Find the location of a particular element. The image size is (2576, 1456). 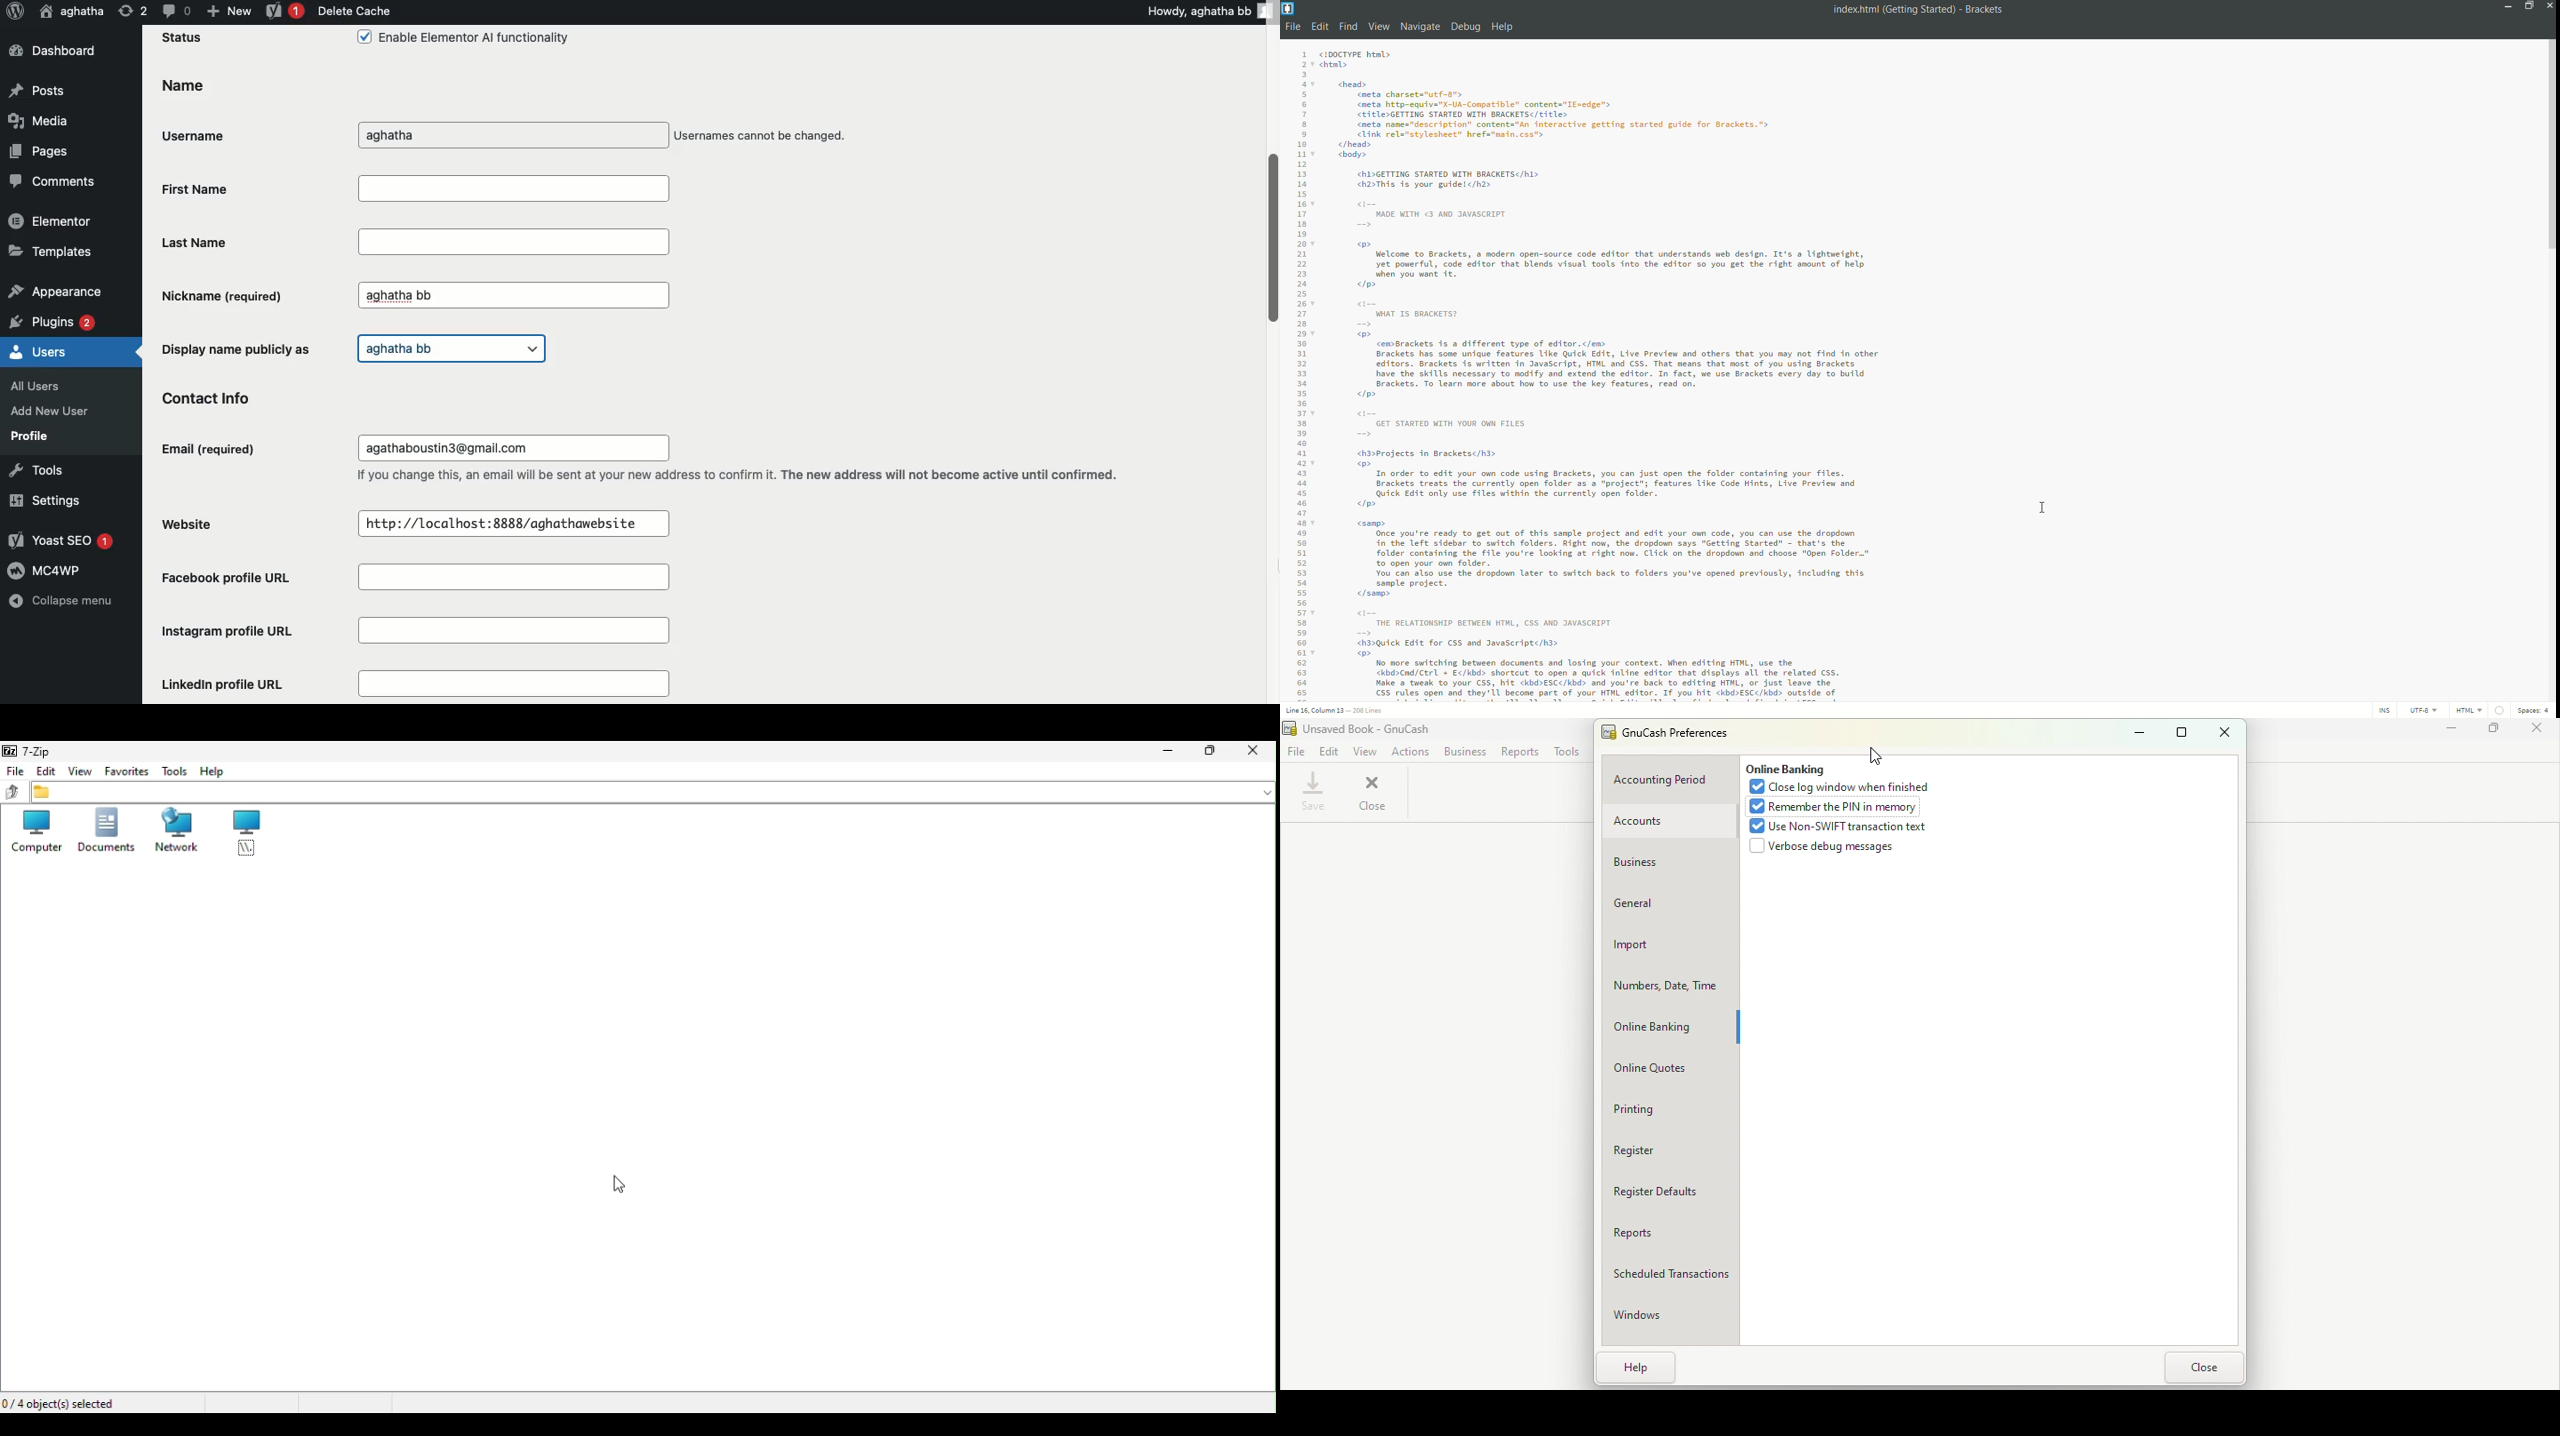

minimize is located at coordinates (2506, 5).